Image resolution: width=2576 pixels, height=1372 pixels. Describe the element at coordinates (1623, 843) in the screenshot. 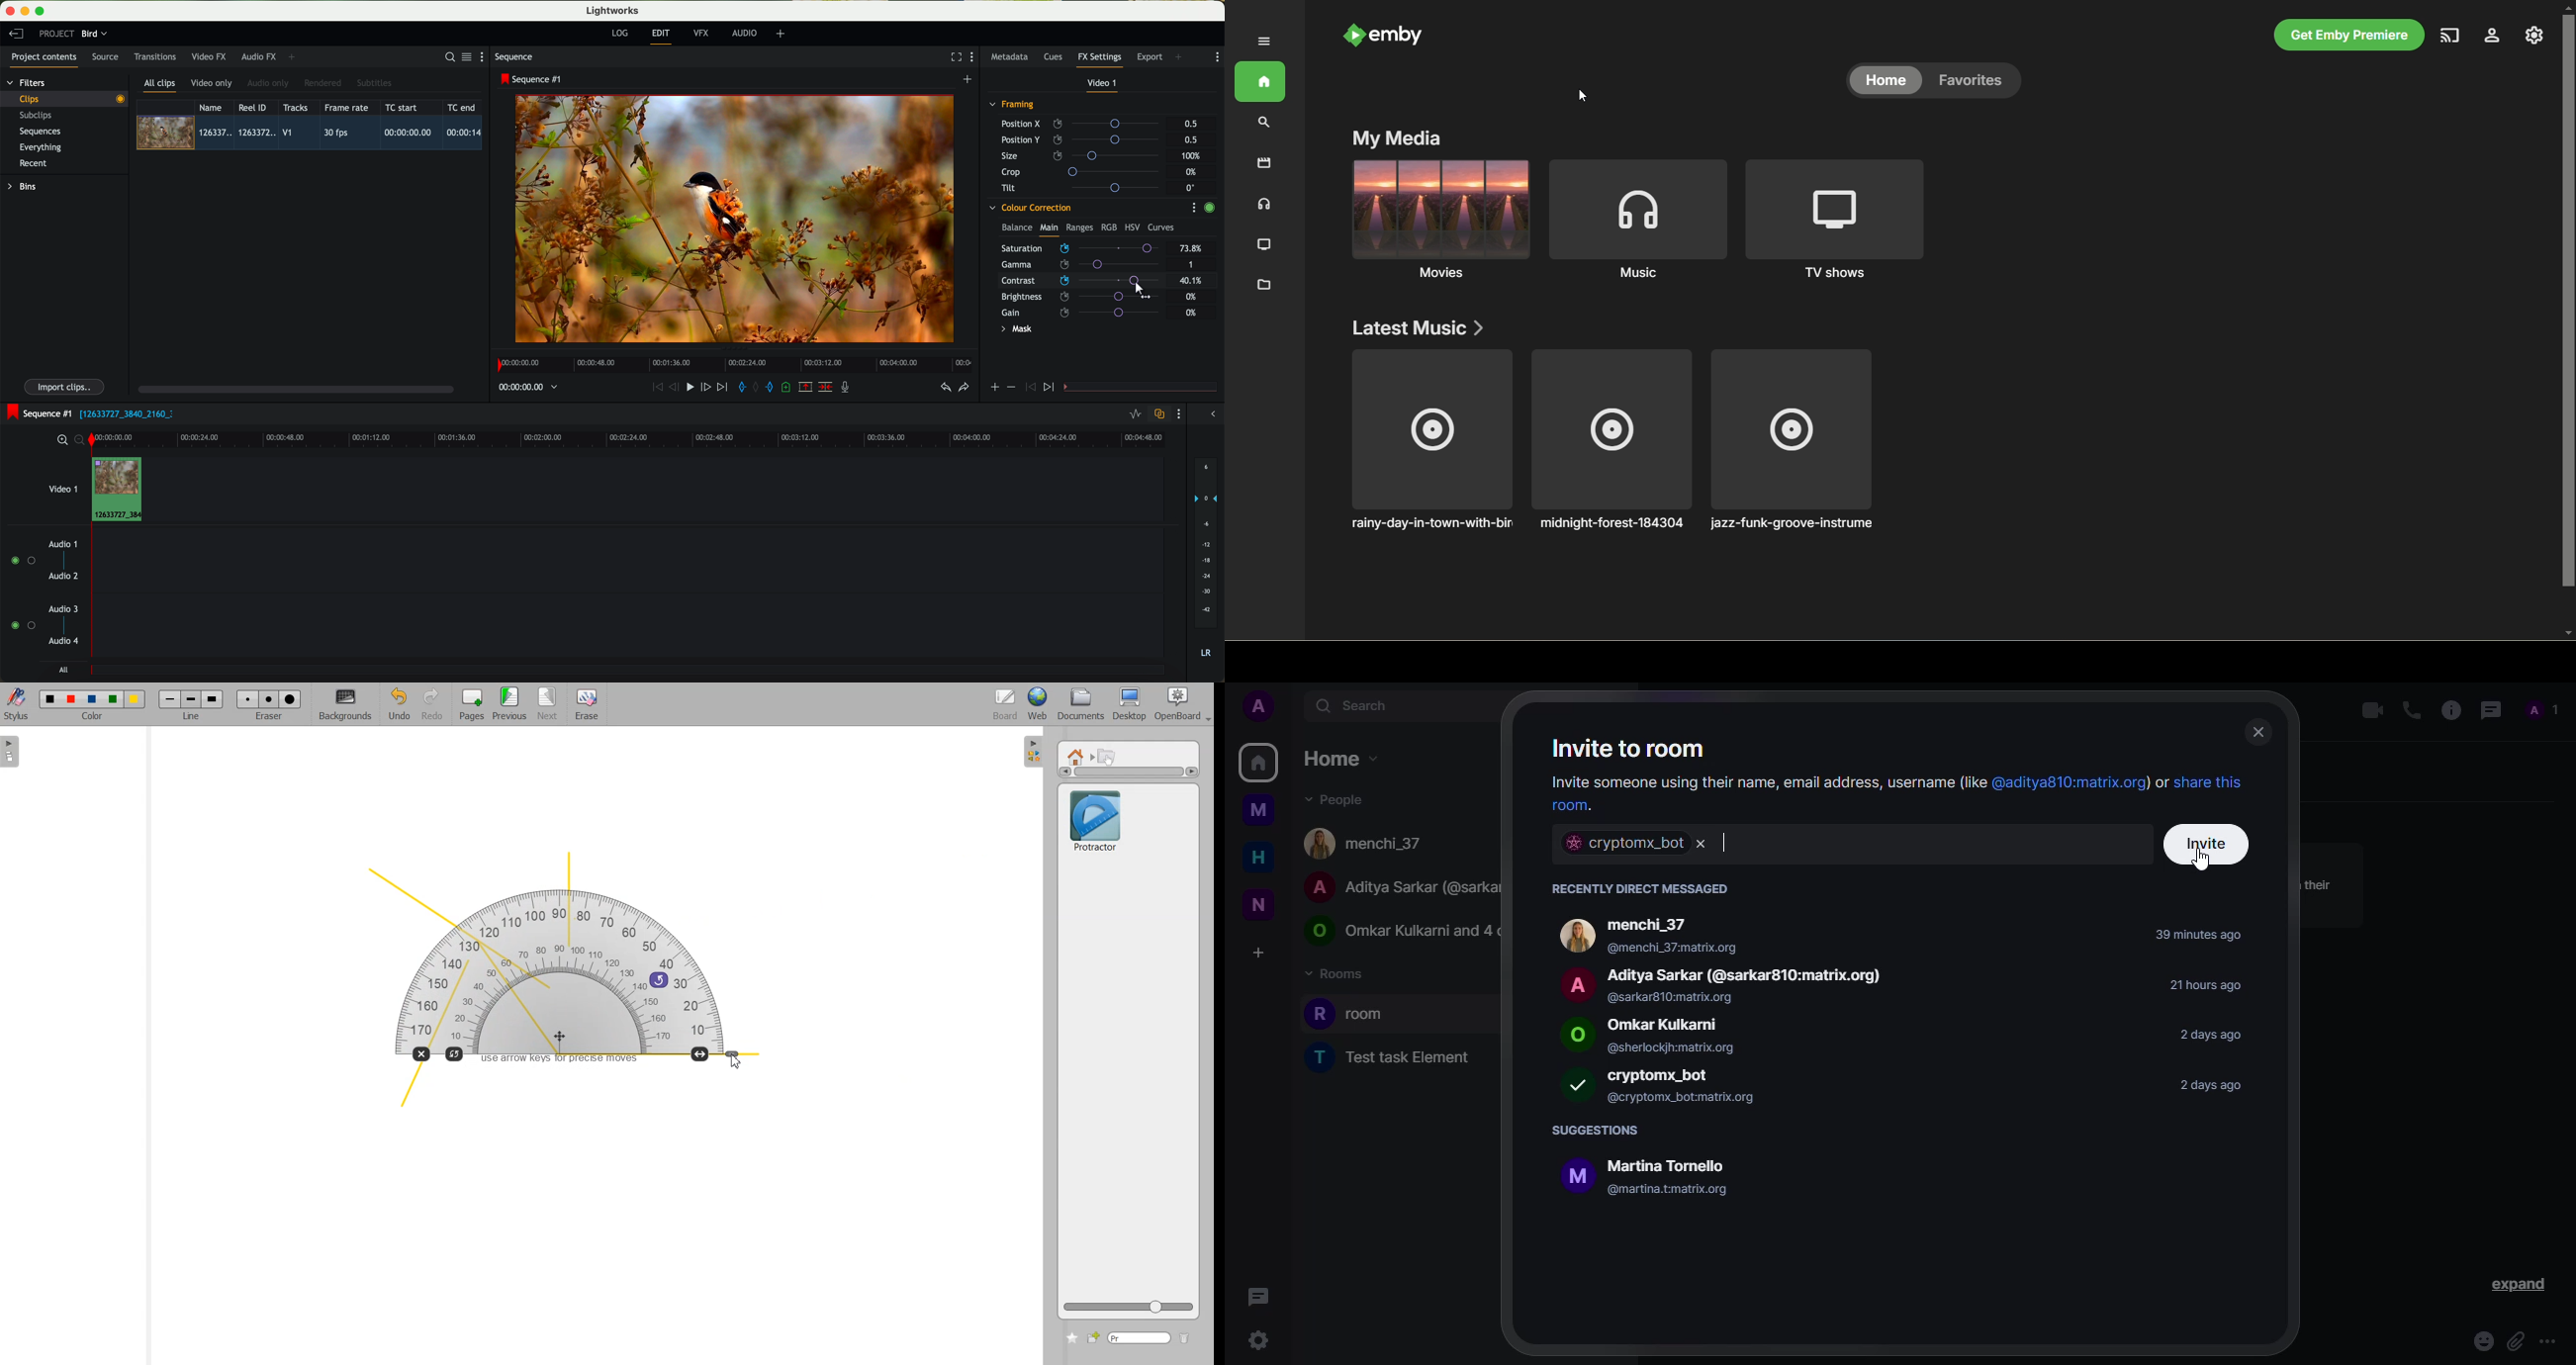

I see `cryptomx_bot` at that location.